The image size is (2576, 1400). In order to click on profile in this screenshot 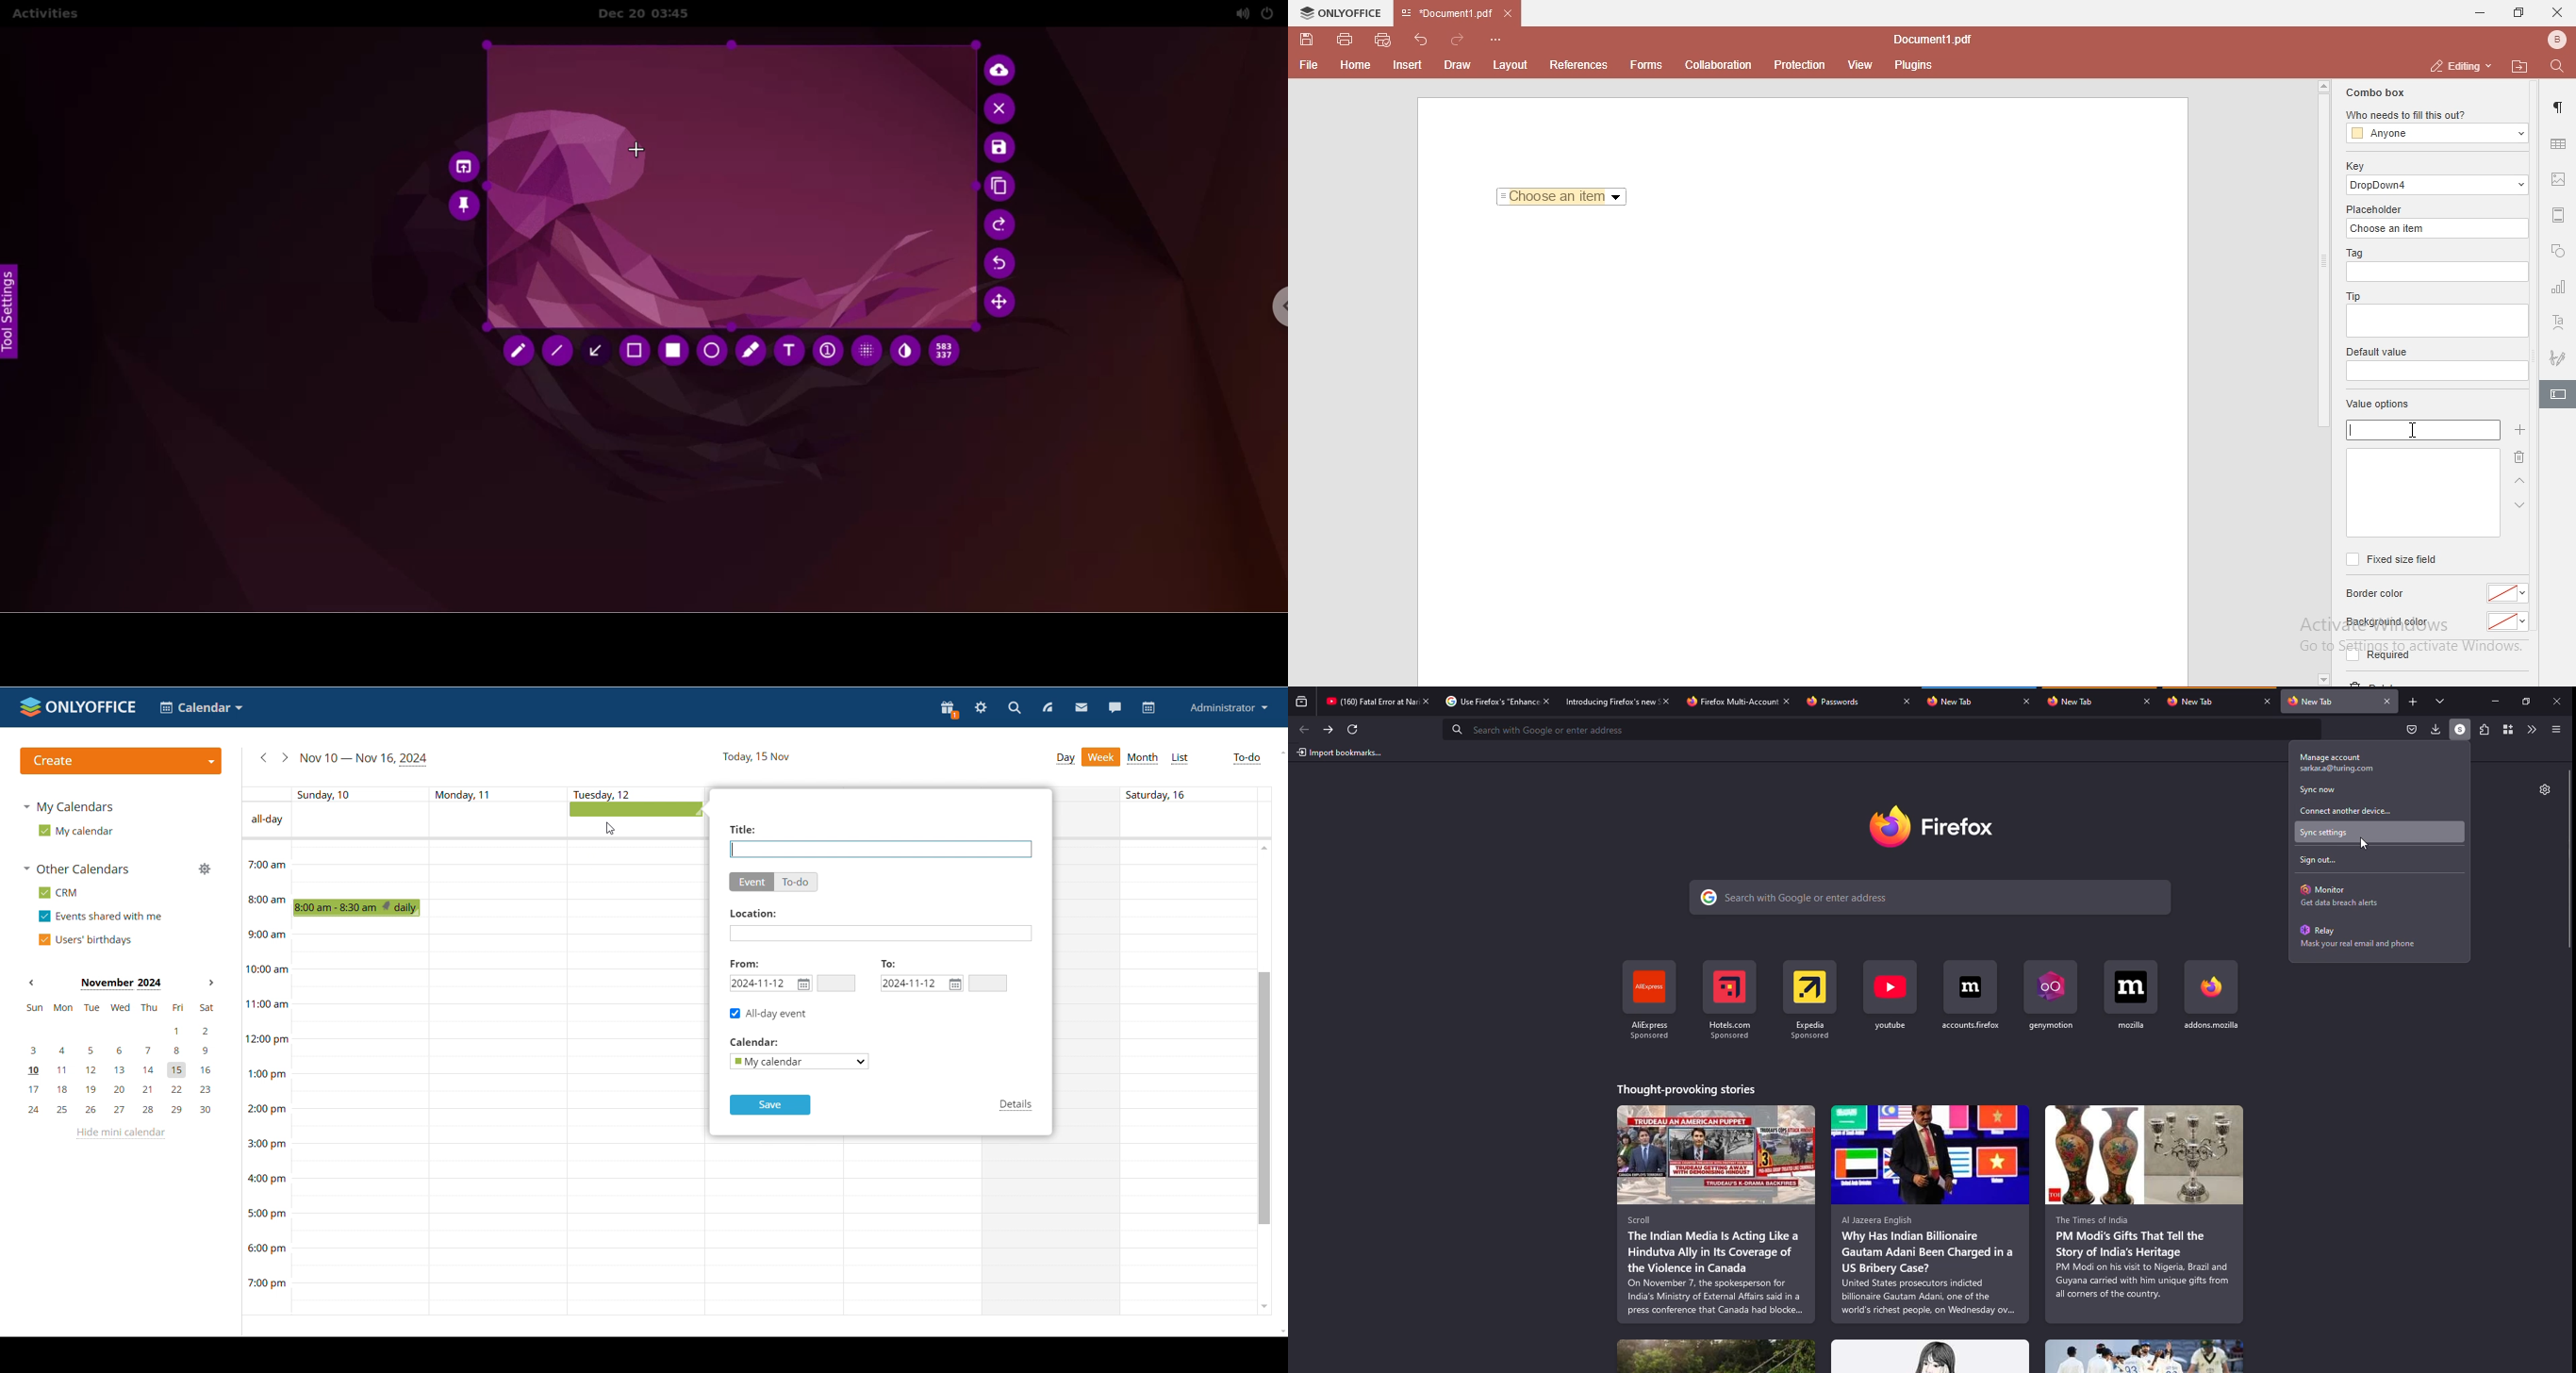, I will do `click(2461, 729)`.